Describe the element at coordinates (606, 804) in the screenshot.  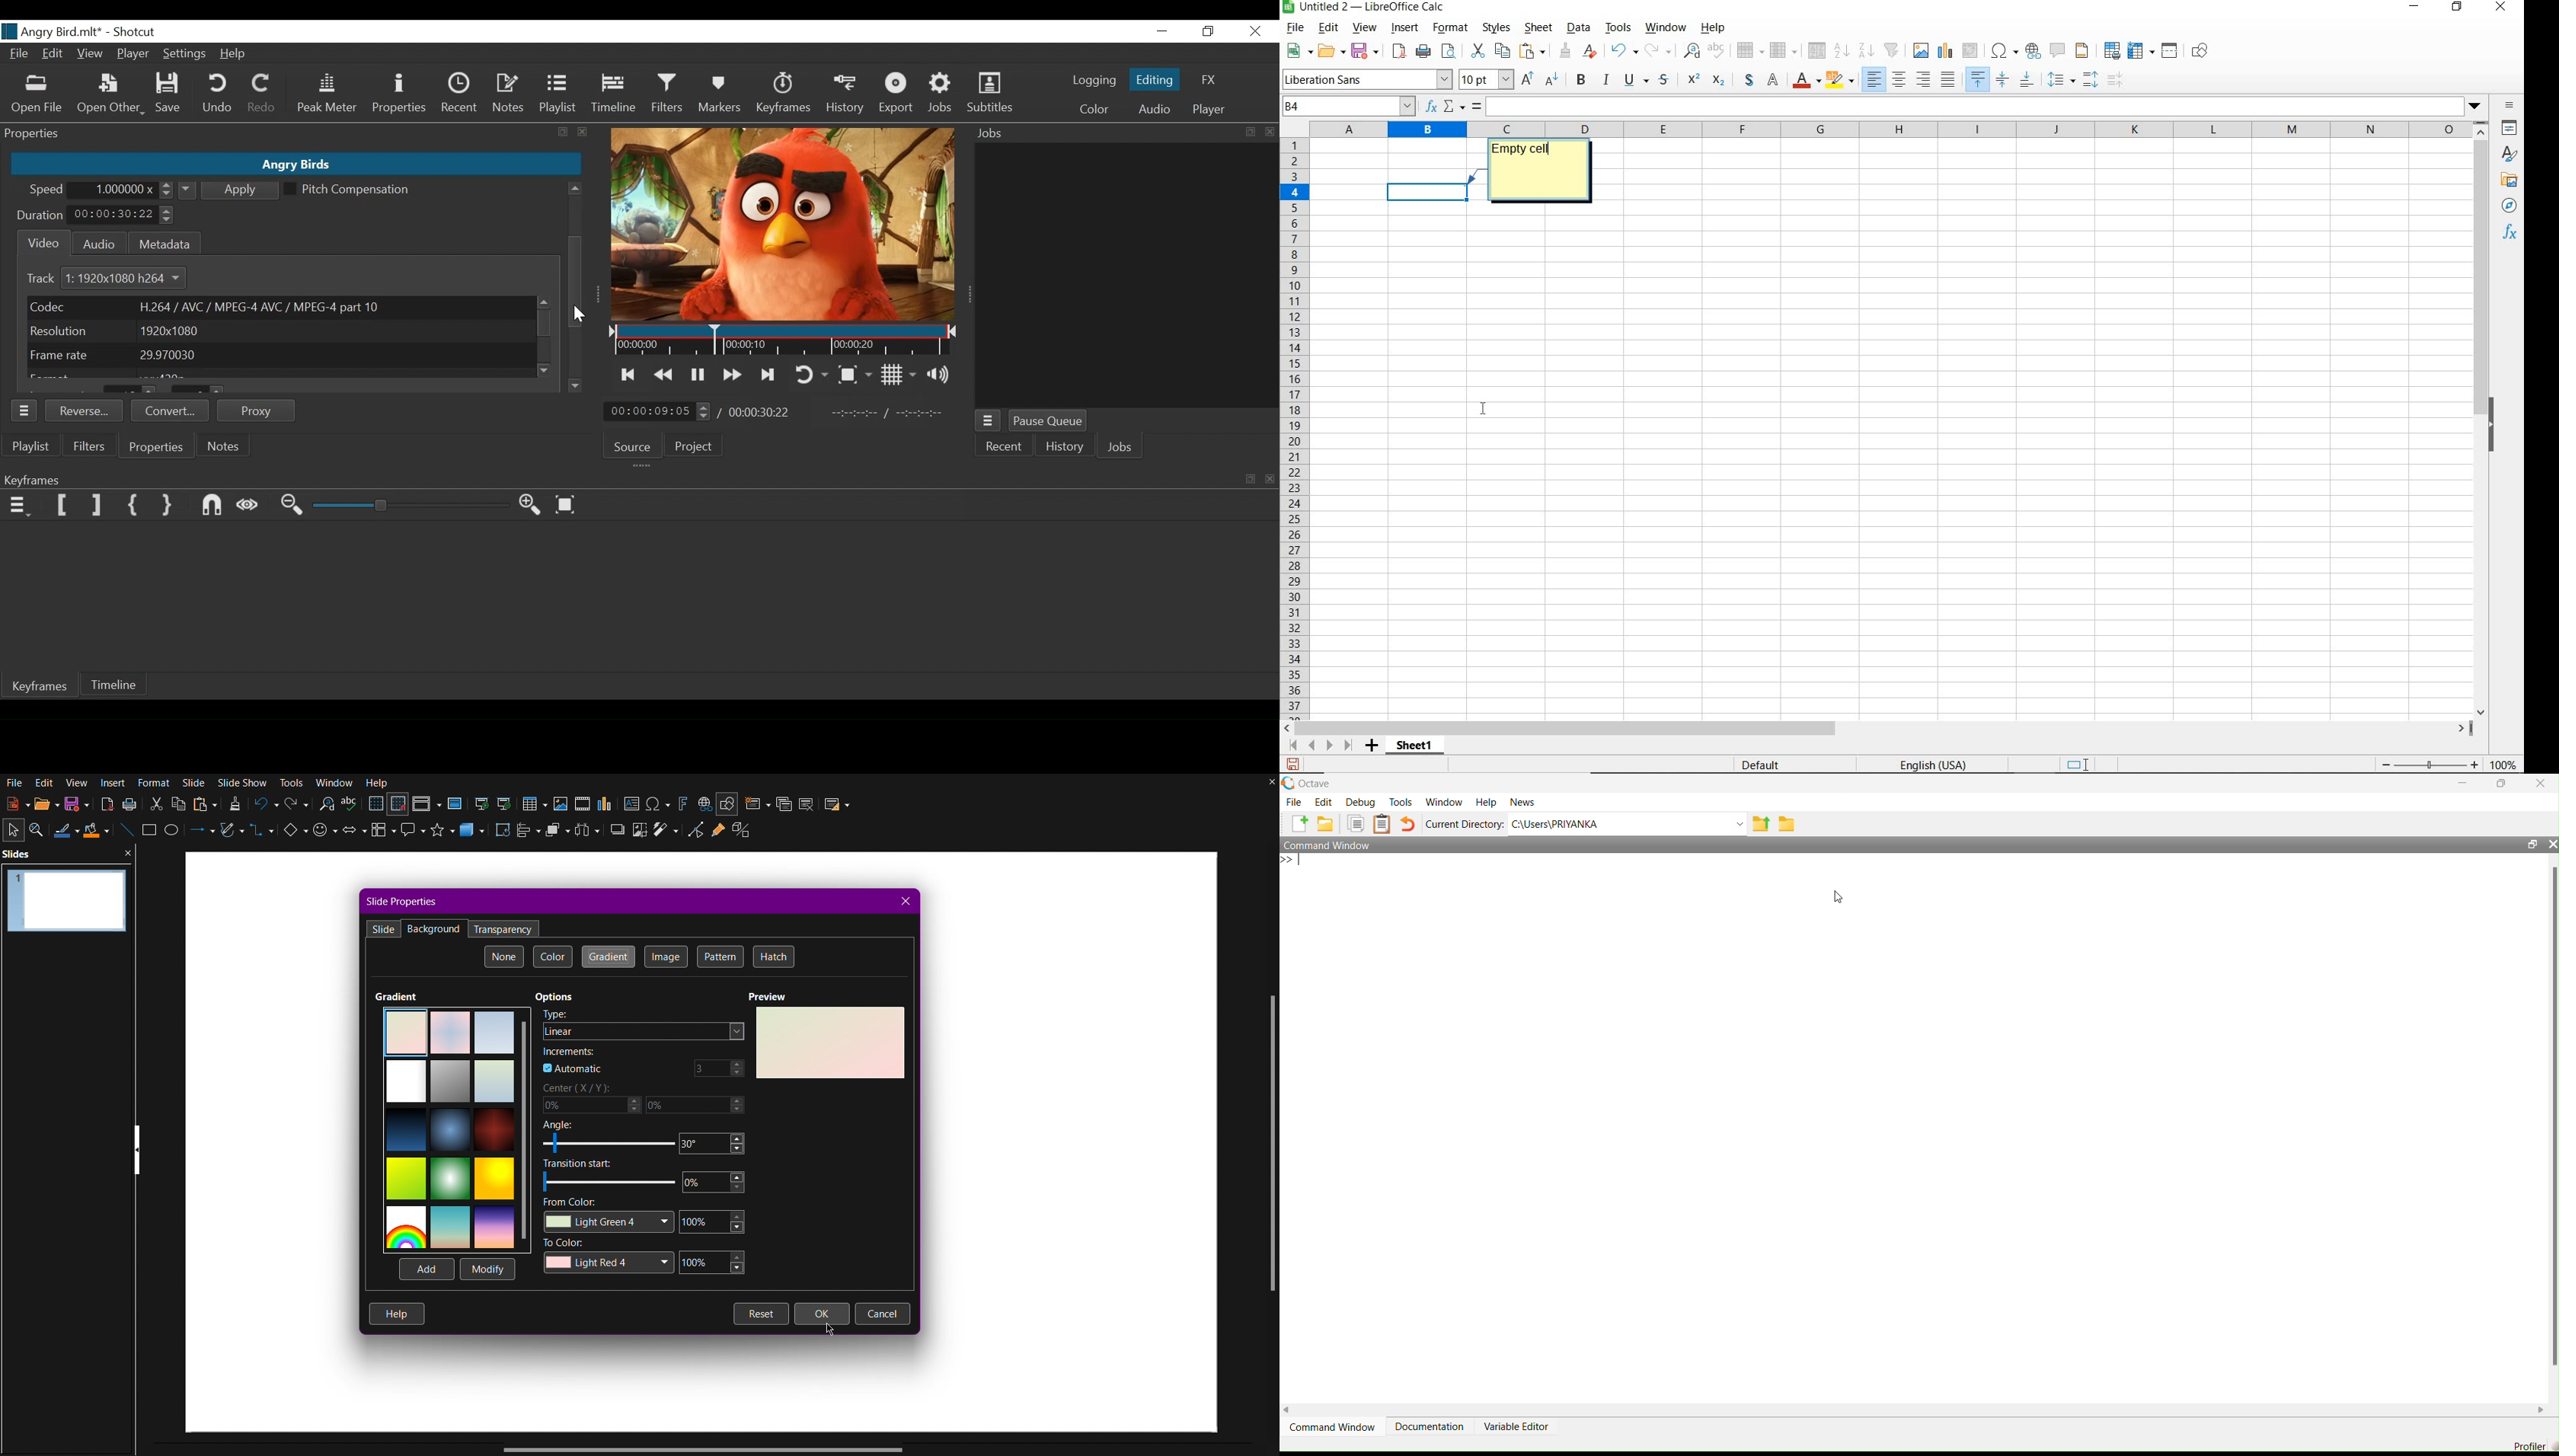
I see `Insert graph` at that location.